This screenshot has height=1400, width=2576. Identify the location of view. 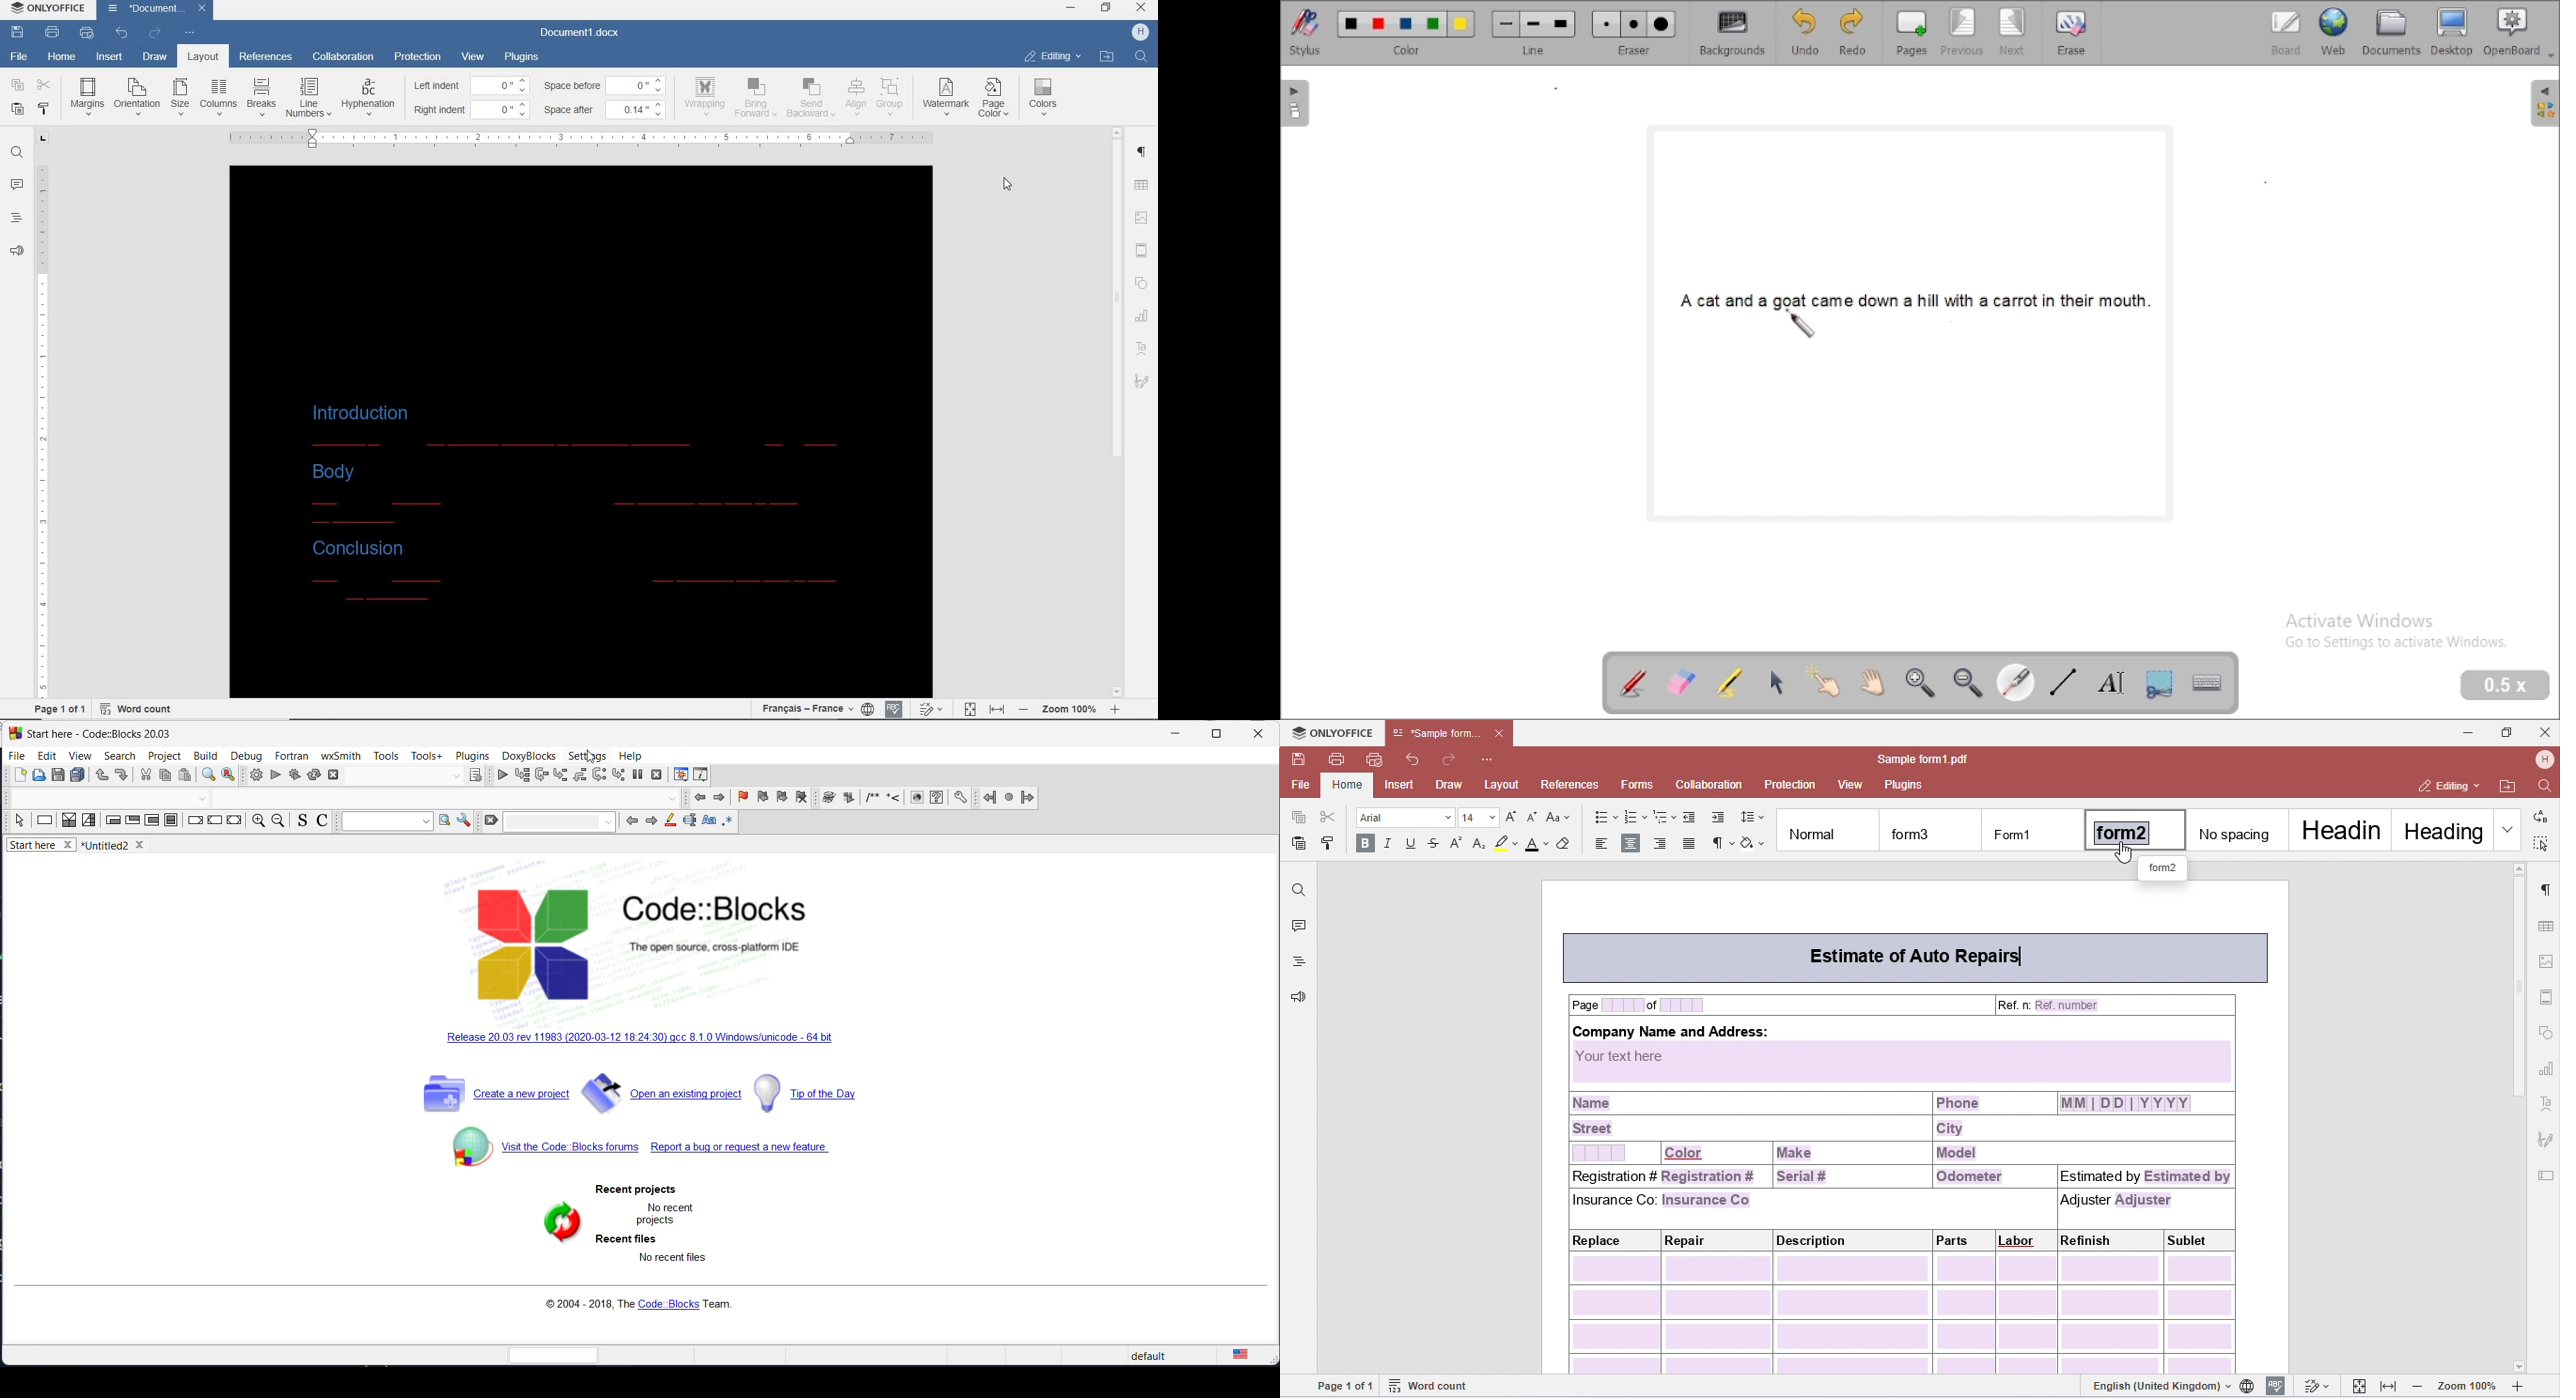
(78, 757).